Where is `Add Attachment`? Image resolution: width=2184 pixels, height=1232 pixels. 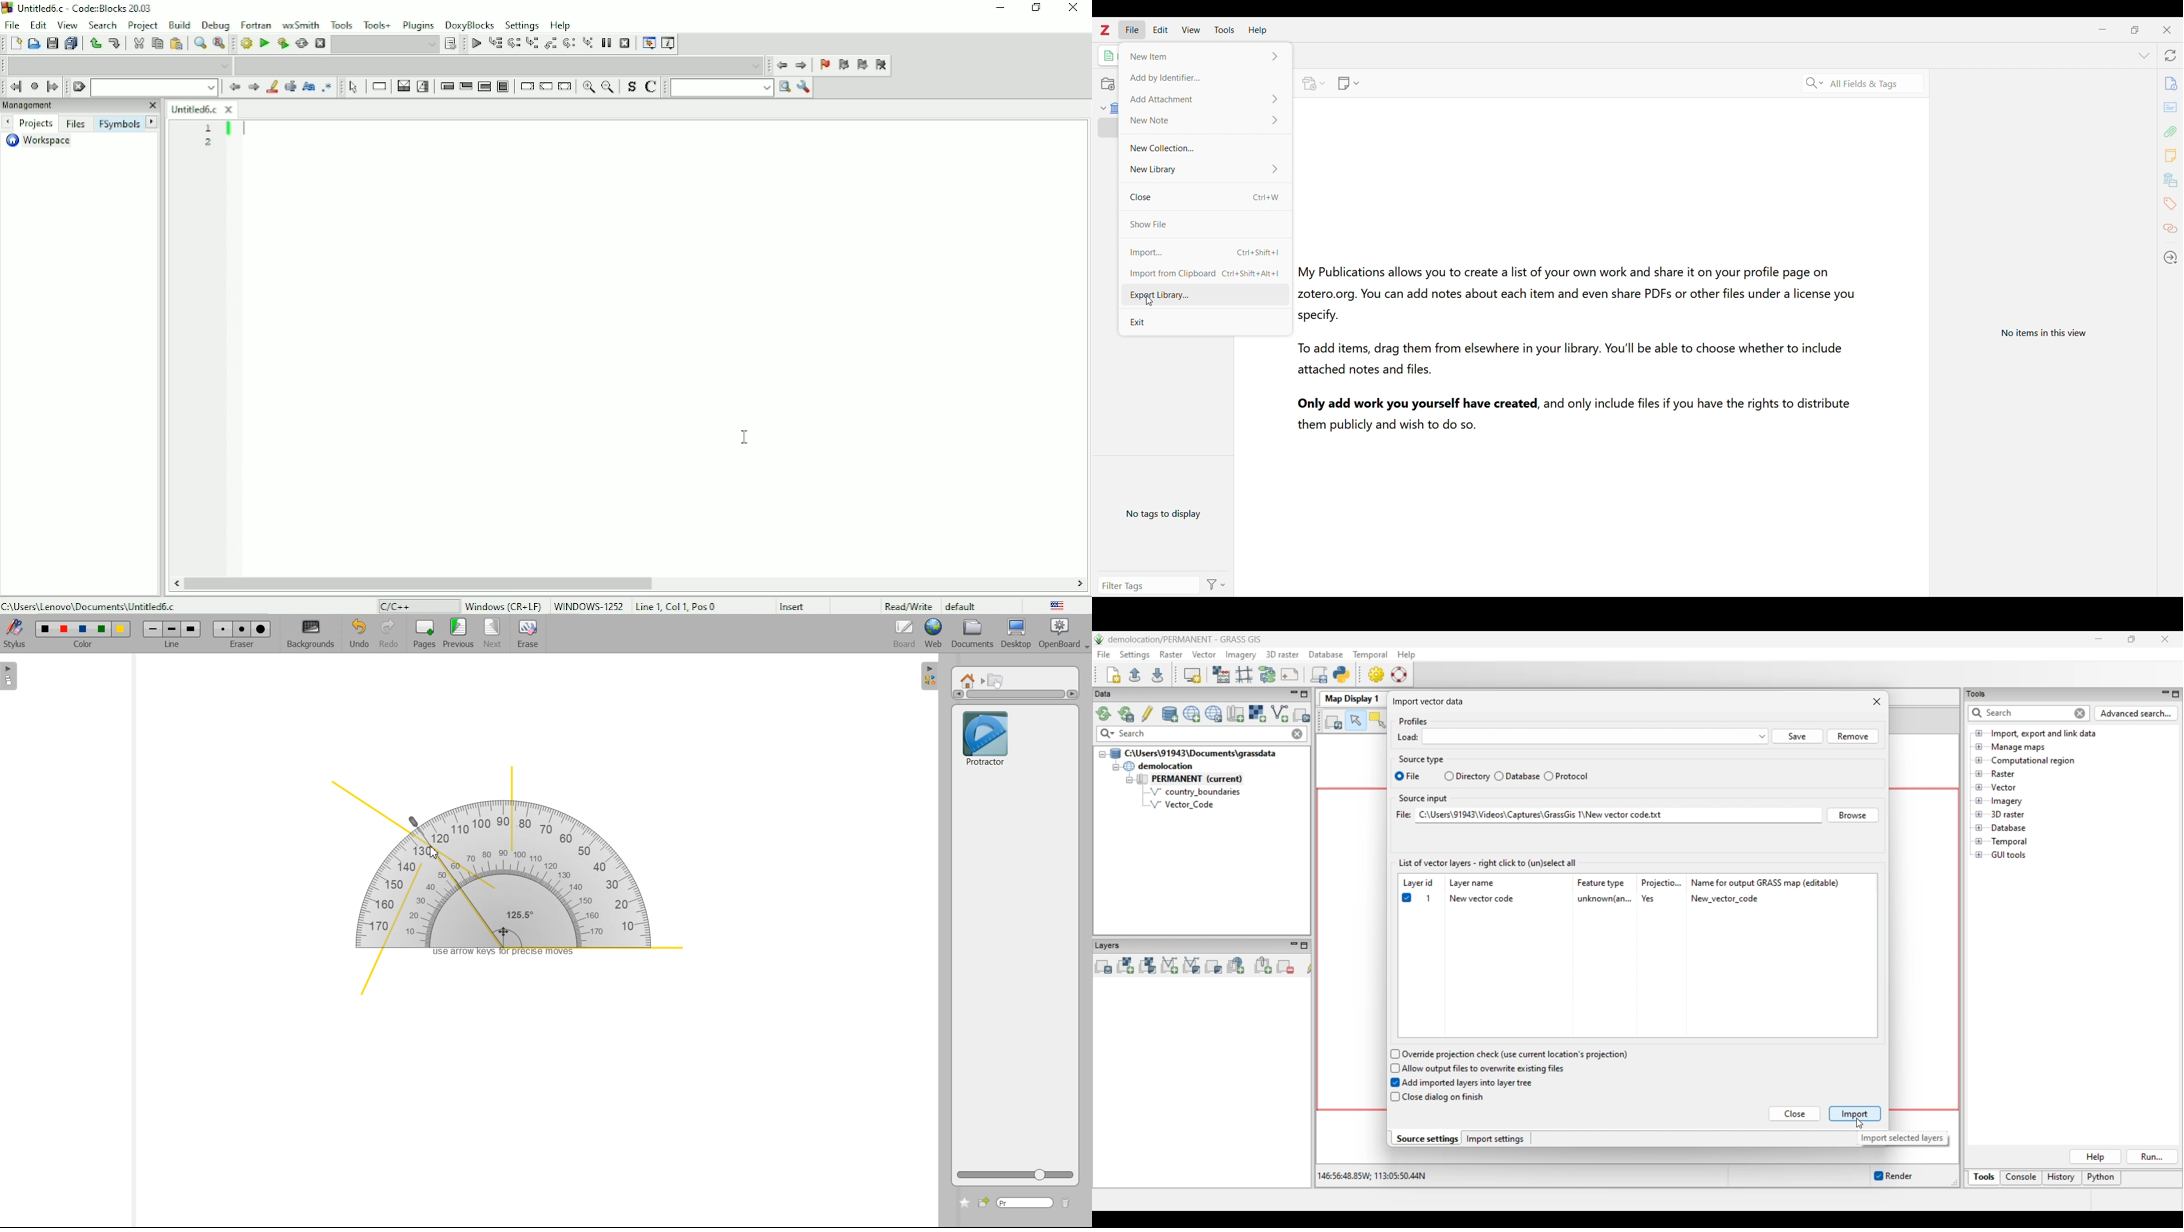
Add Attachment is located at coordinates (1206, 99).